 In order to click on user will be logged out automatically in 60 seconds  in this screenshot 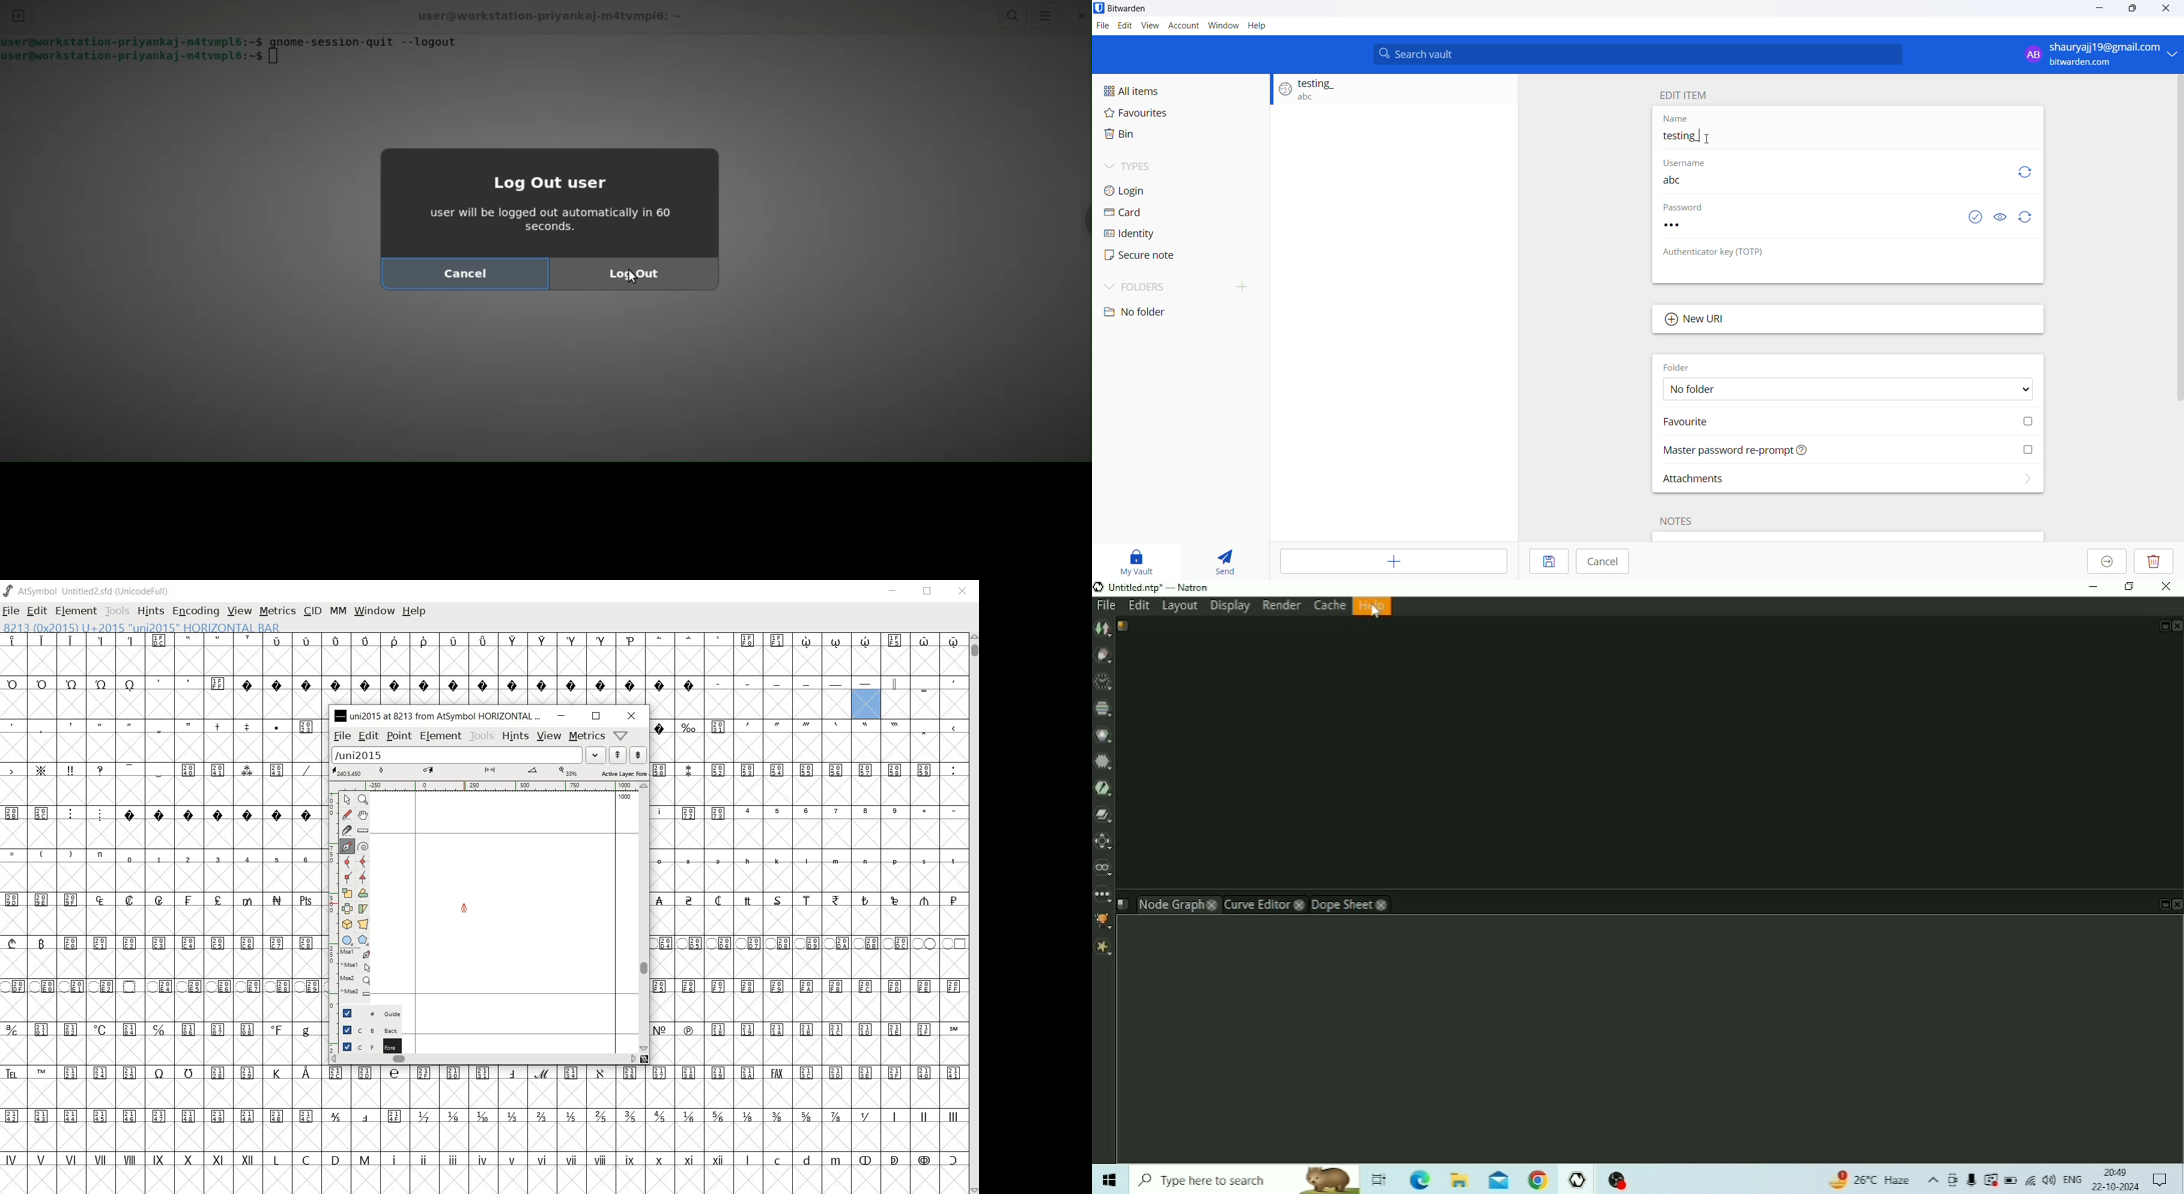, I will do `click(560, 222)`.